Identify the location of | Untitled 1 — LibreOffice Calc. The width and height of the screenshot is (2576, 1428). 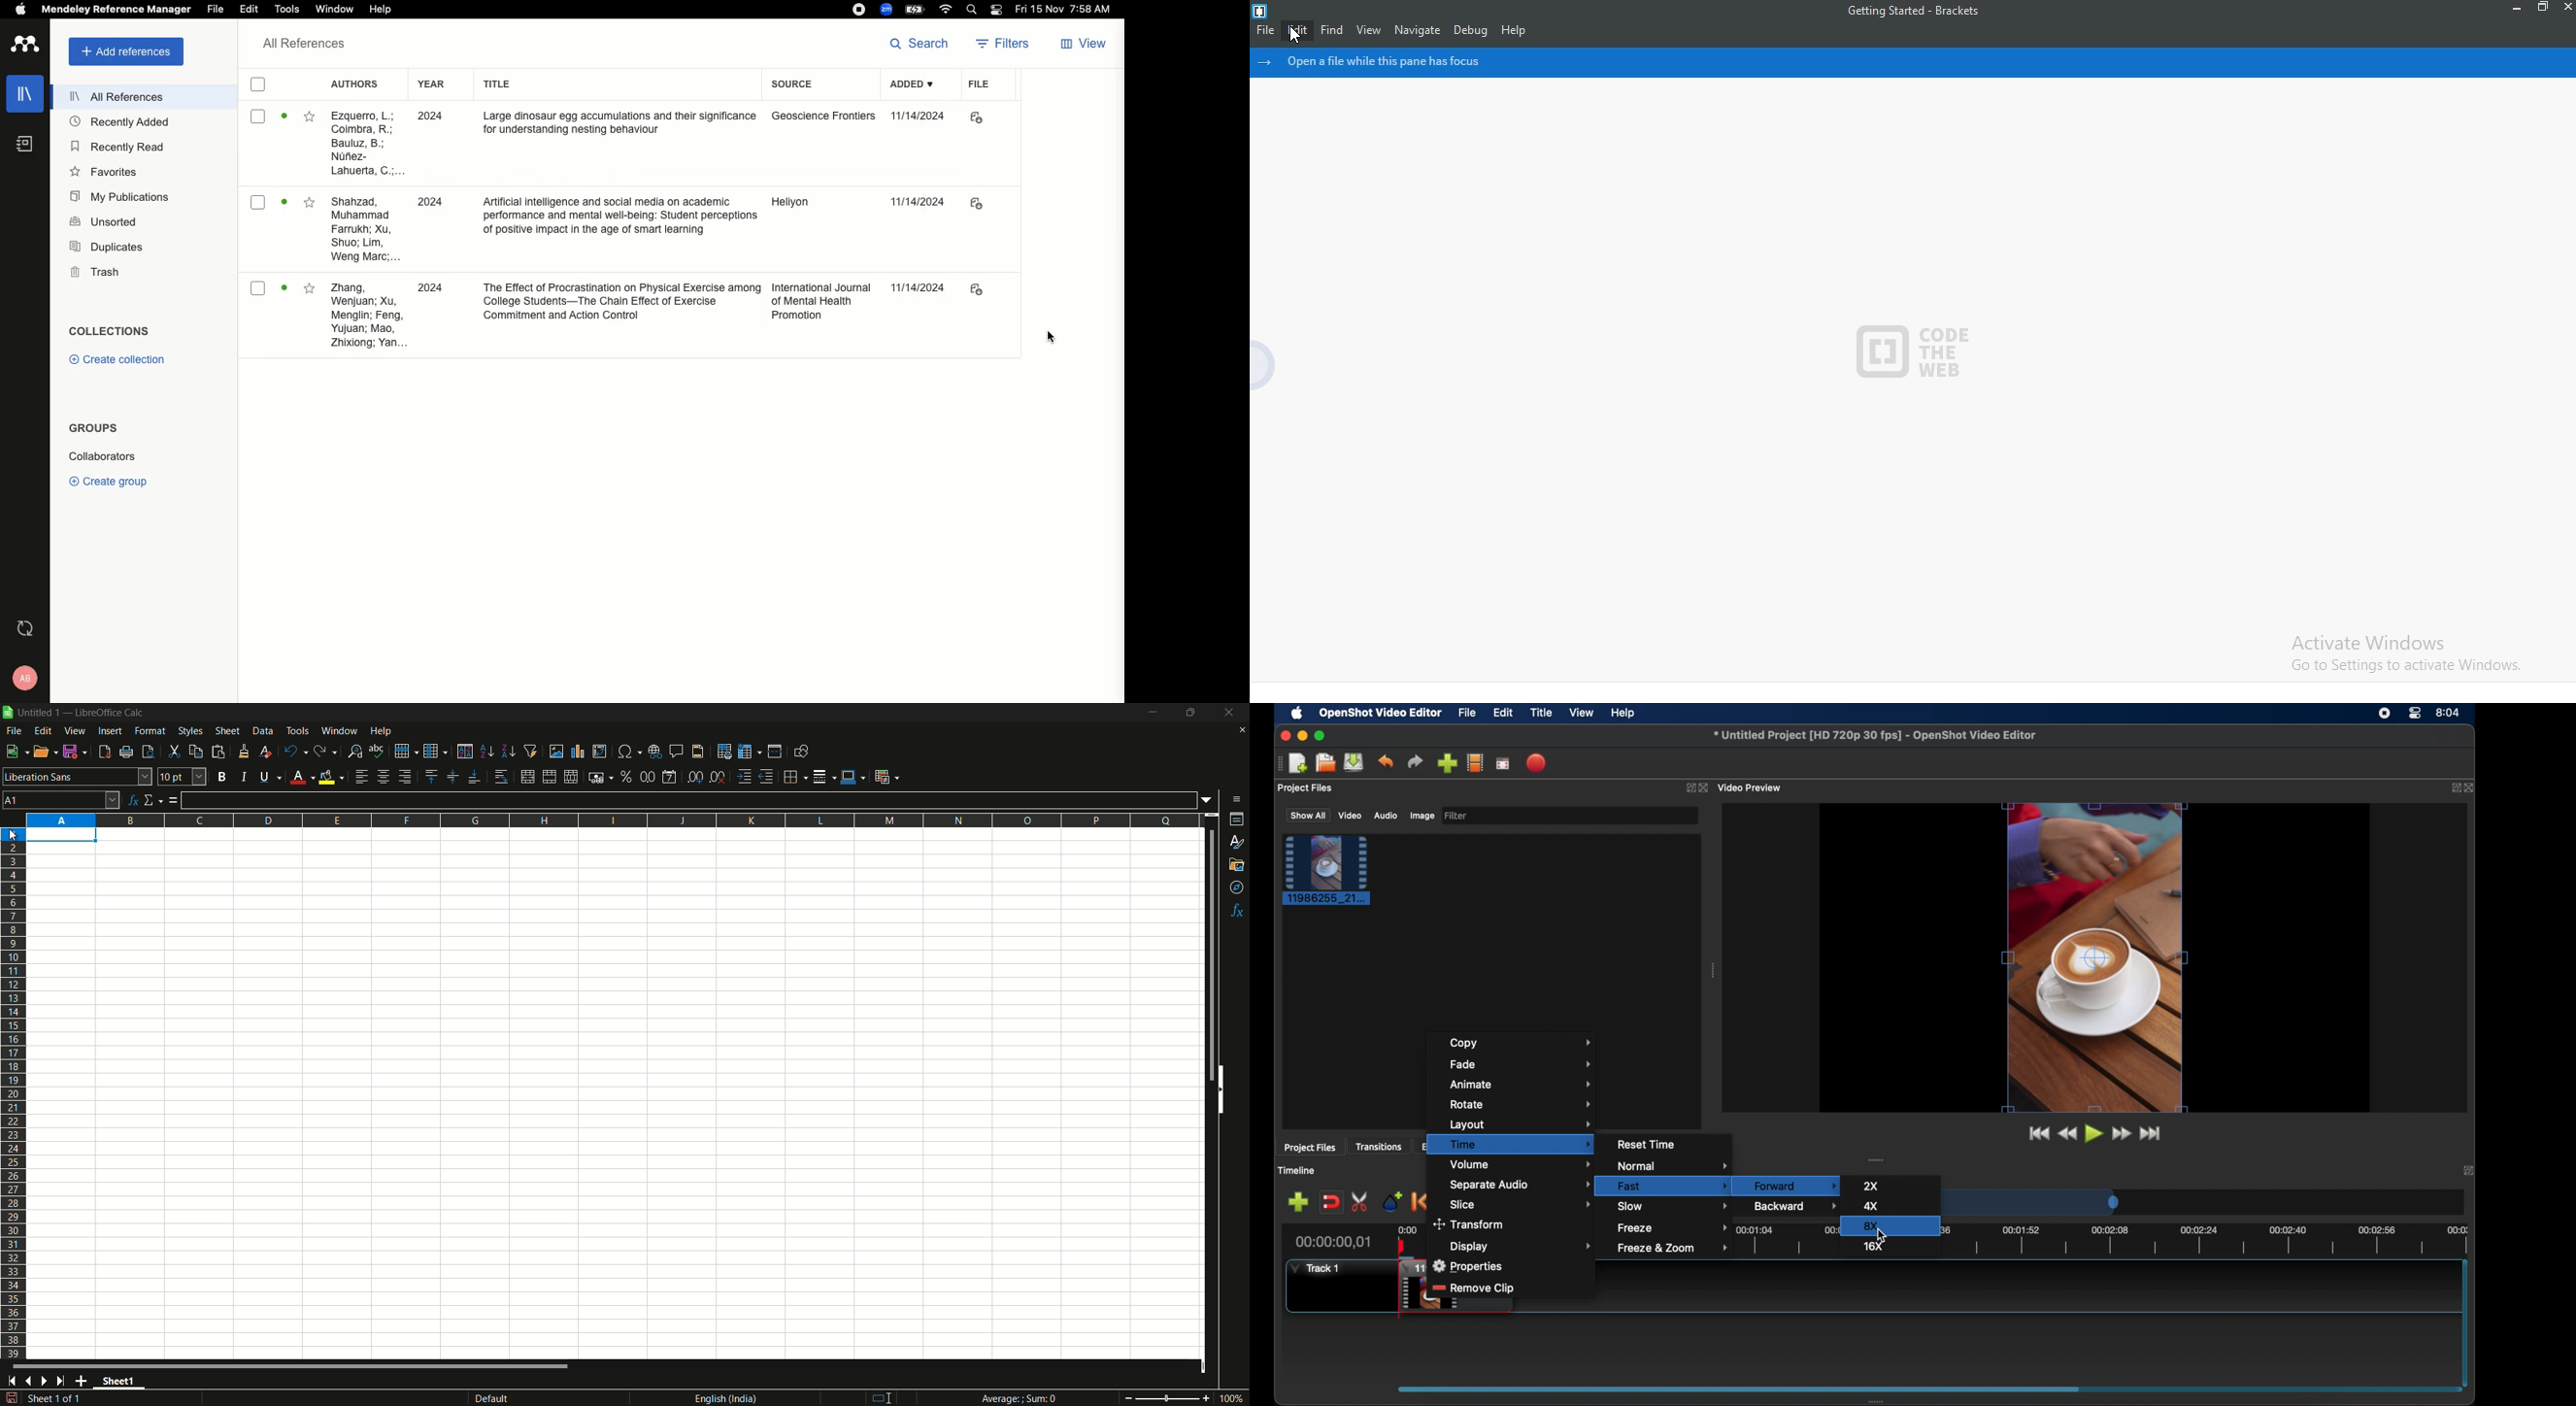
(79, 711).